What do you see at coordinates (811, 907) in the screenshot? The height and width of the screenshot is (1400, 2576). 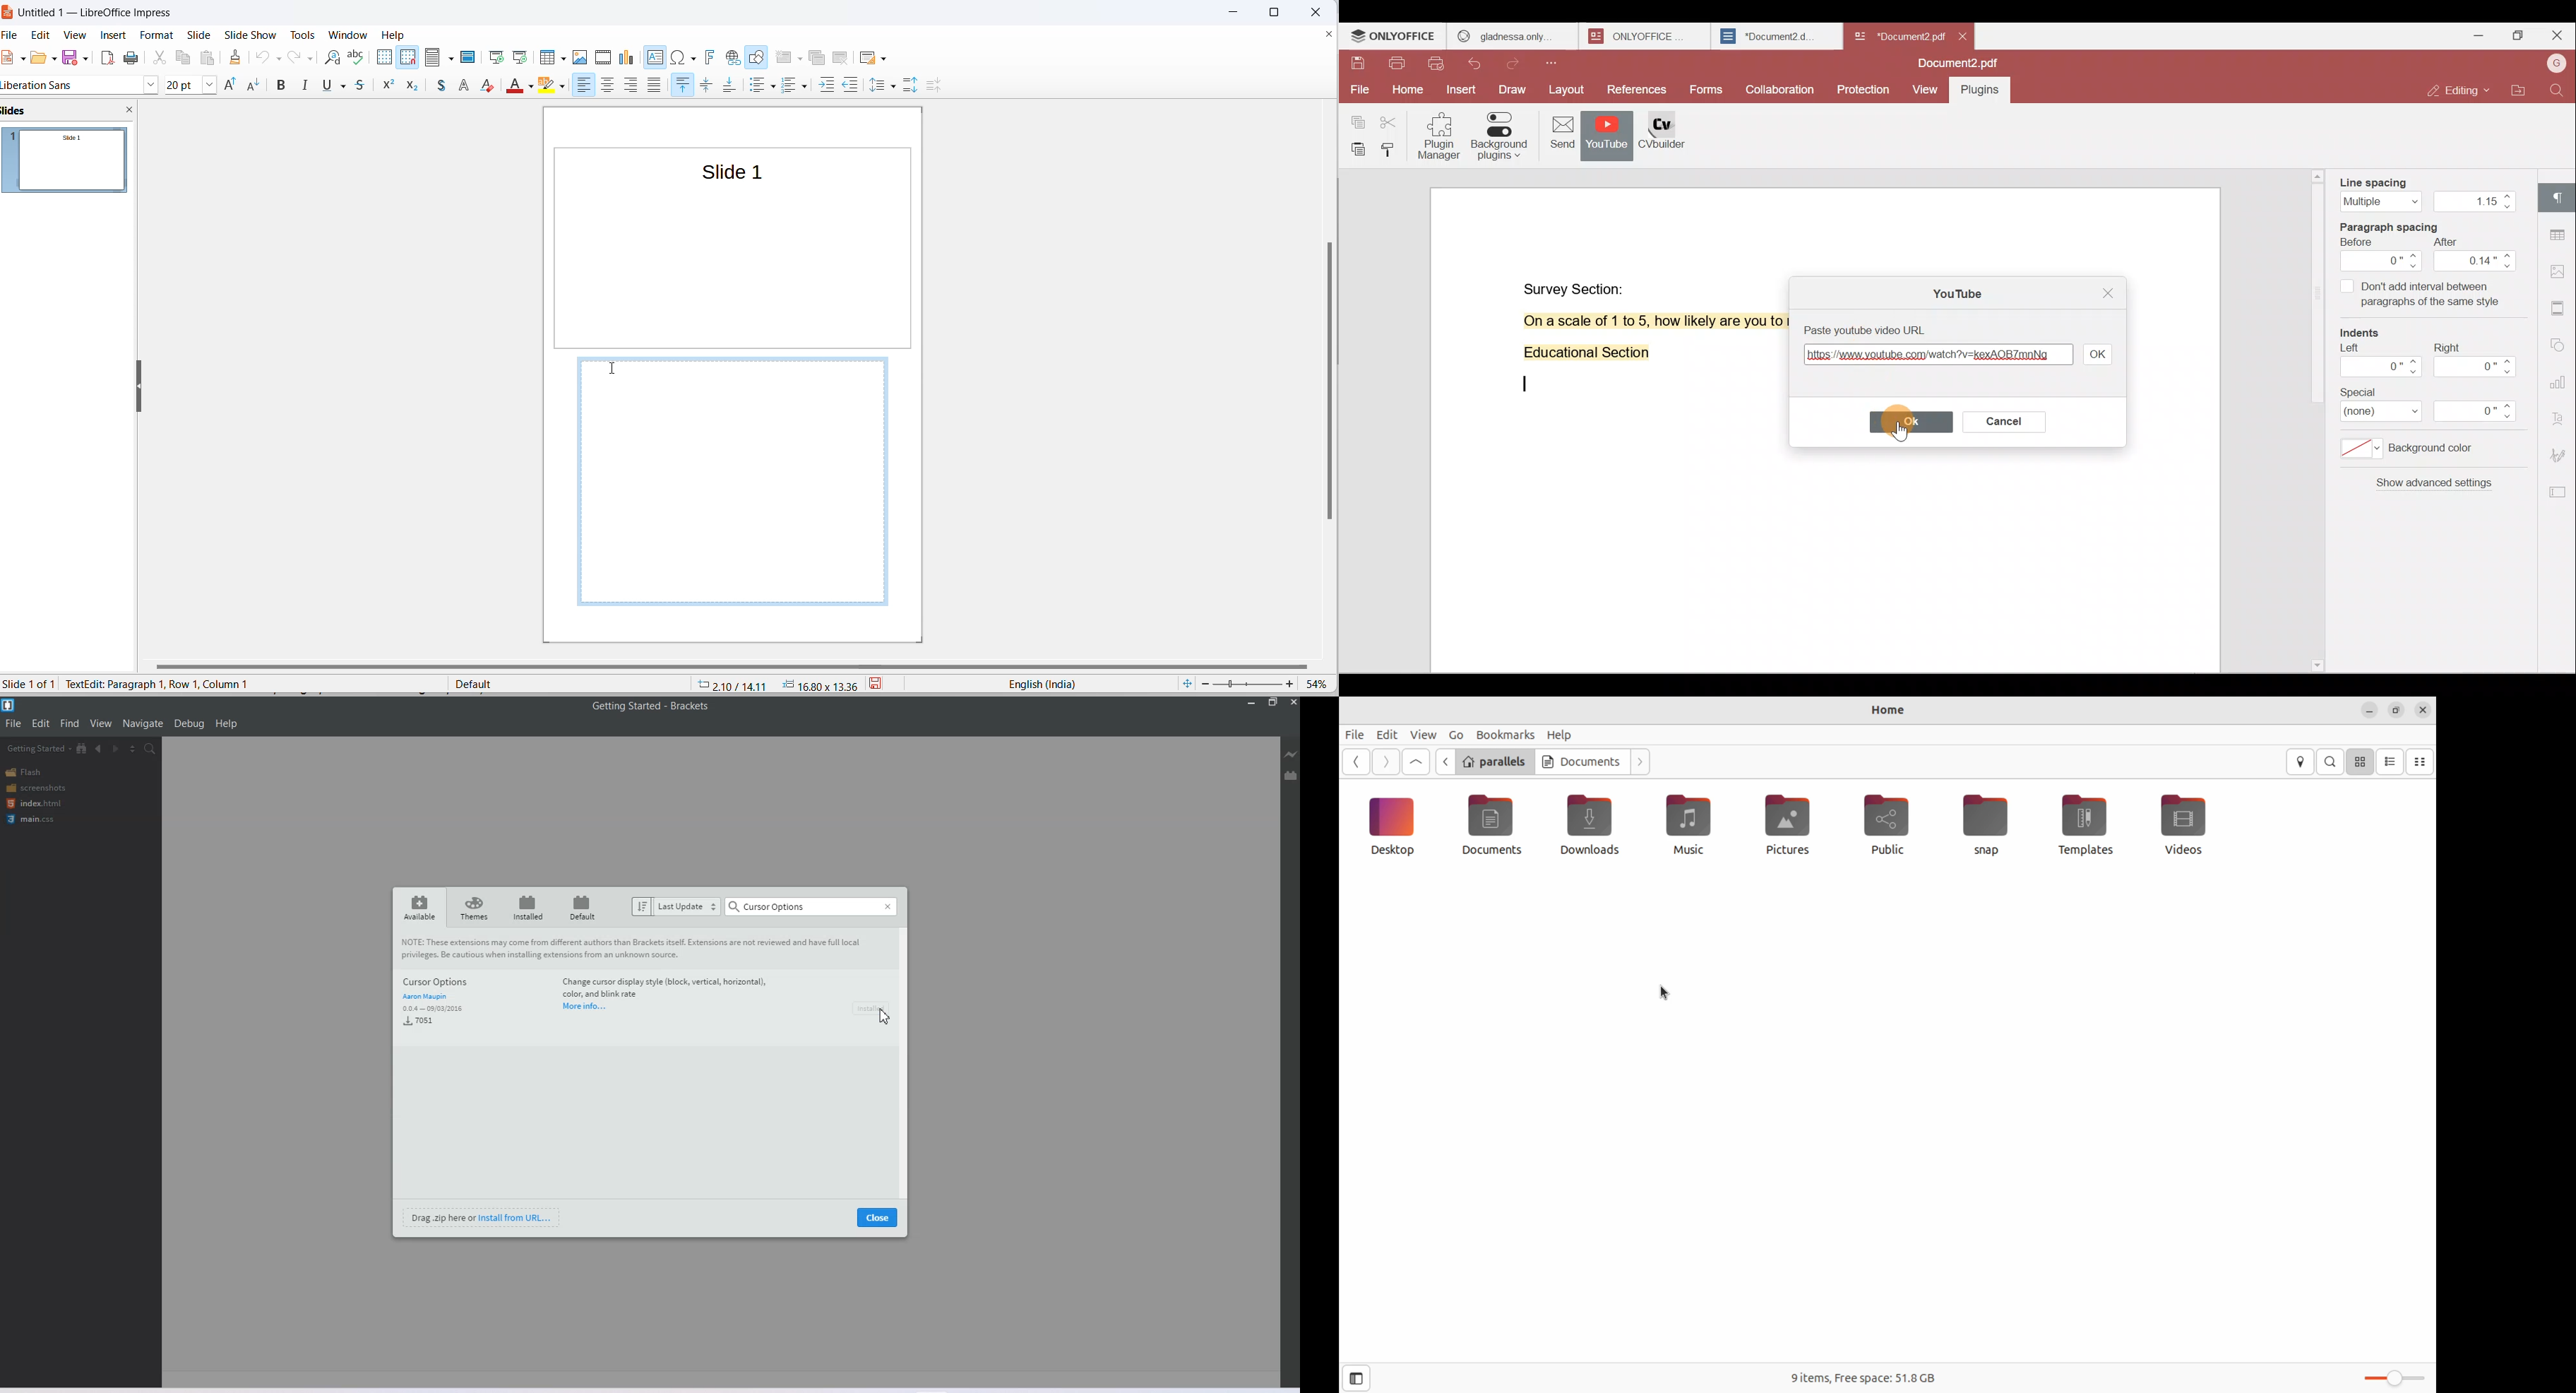 I see `cursor options` at bounding box center [811, 907].